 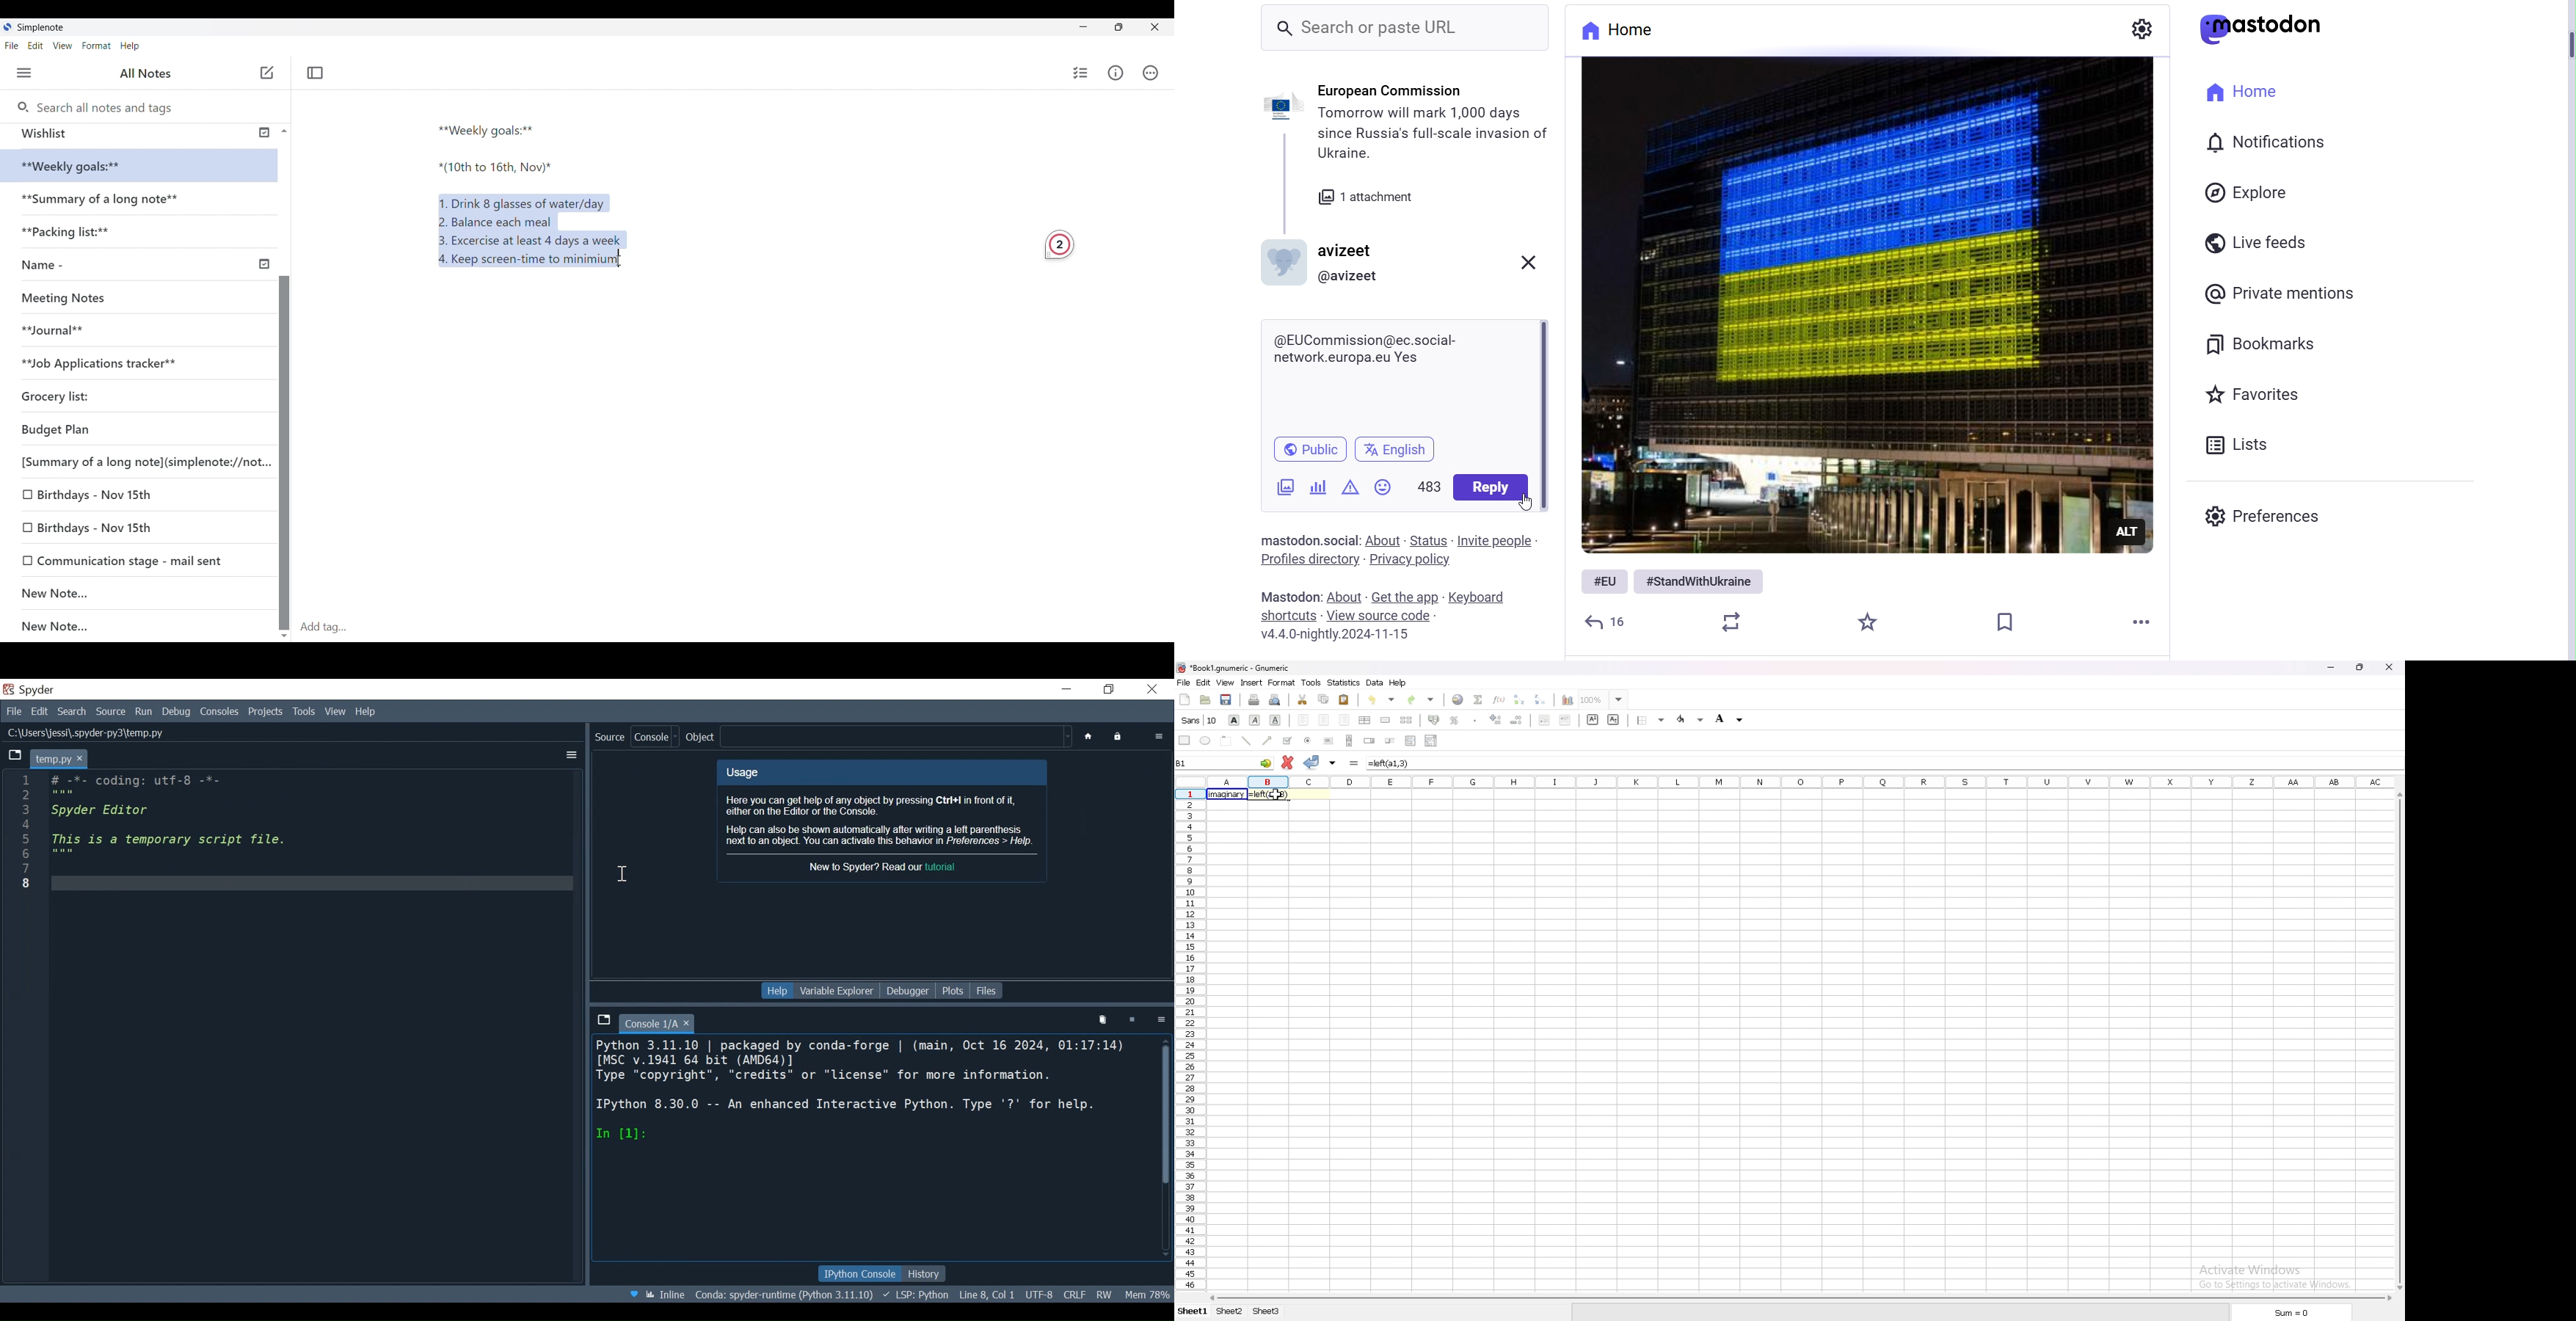 What do you see at coordinates (1736, 622) in the screenshot?
I see `Boost` at bounding box center [1736, 622].